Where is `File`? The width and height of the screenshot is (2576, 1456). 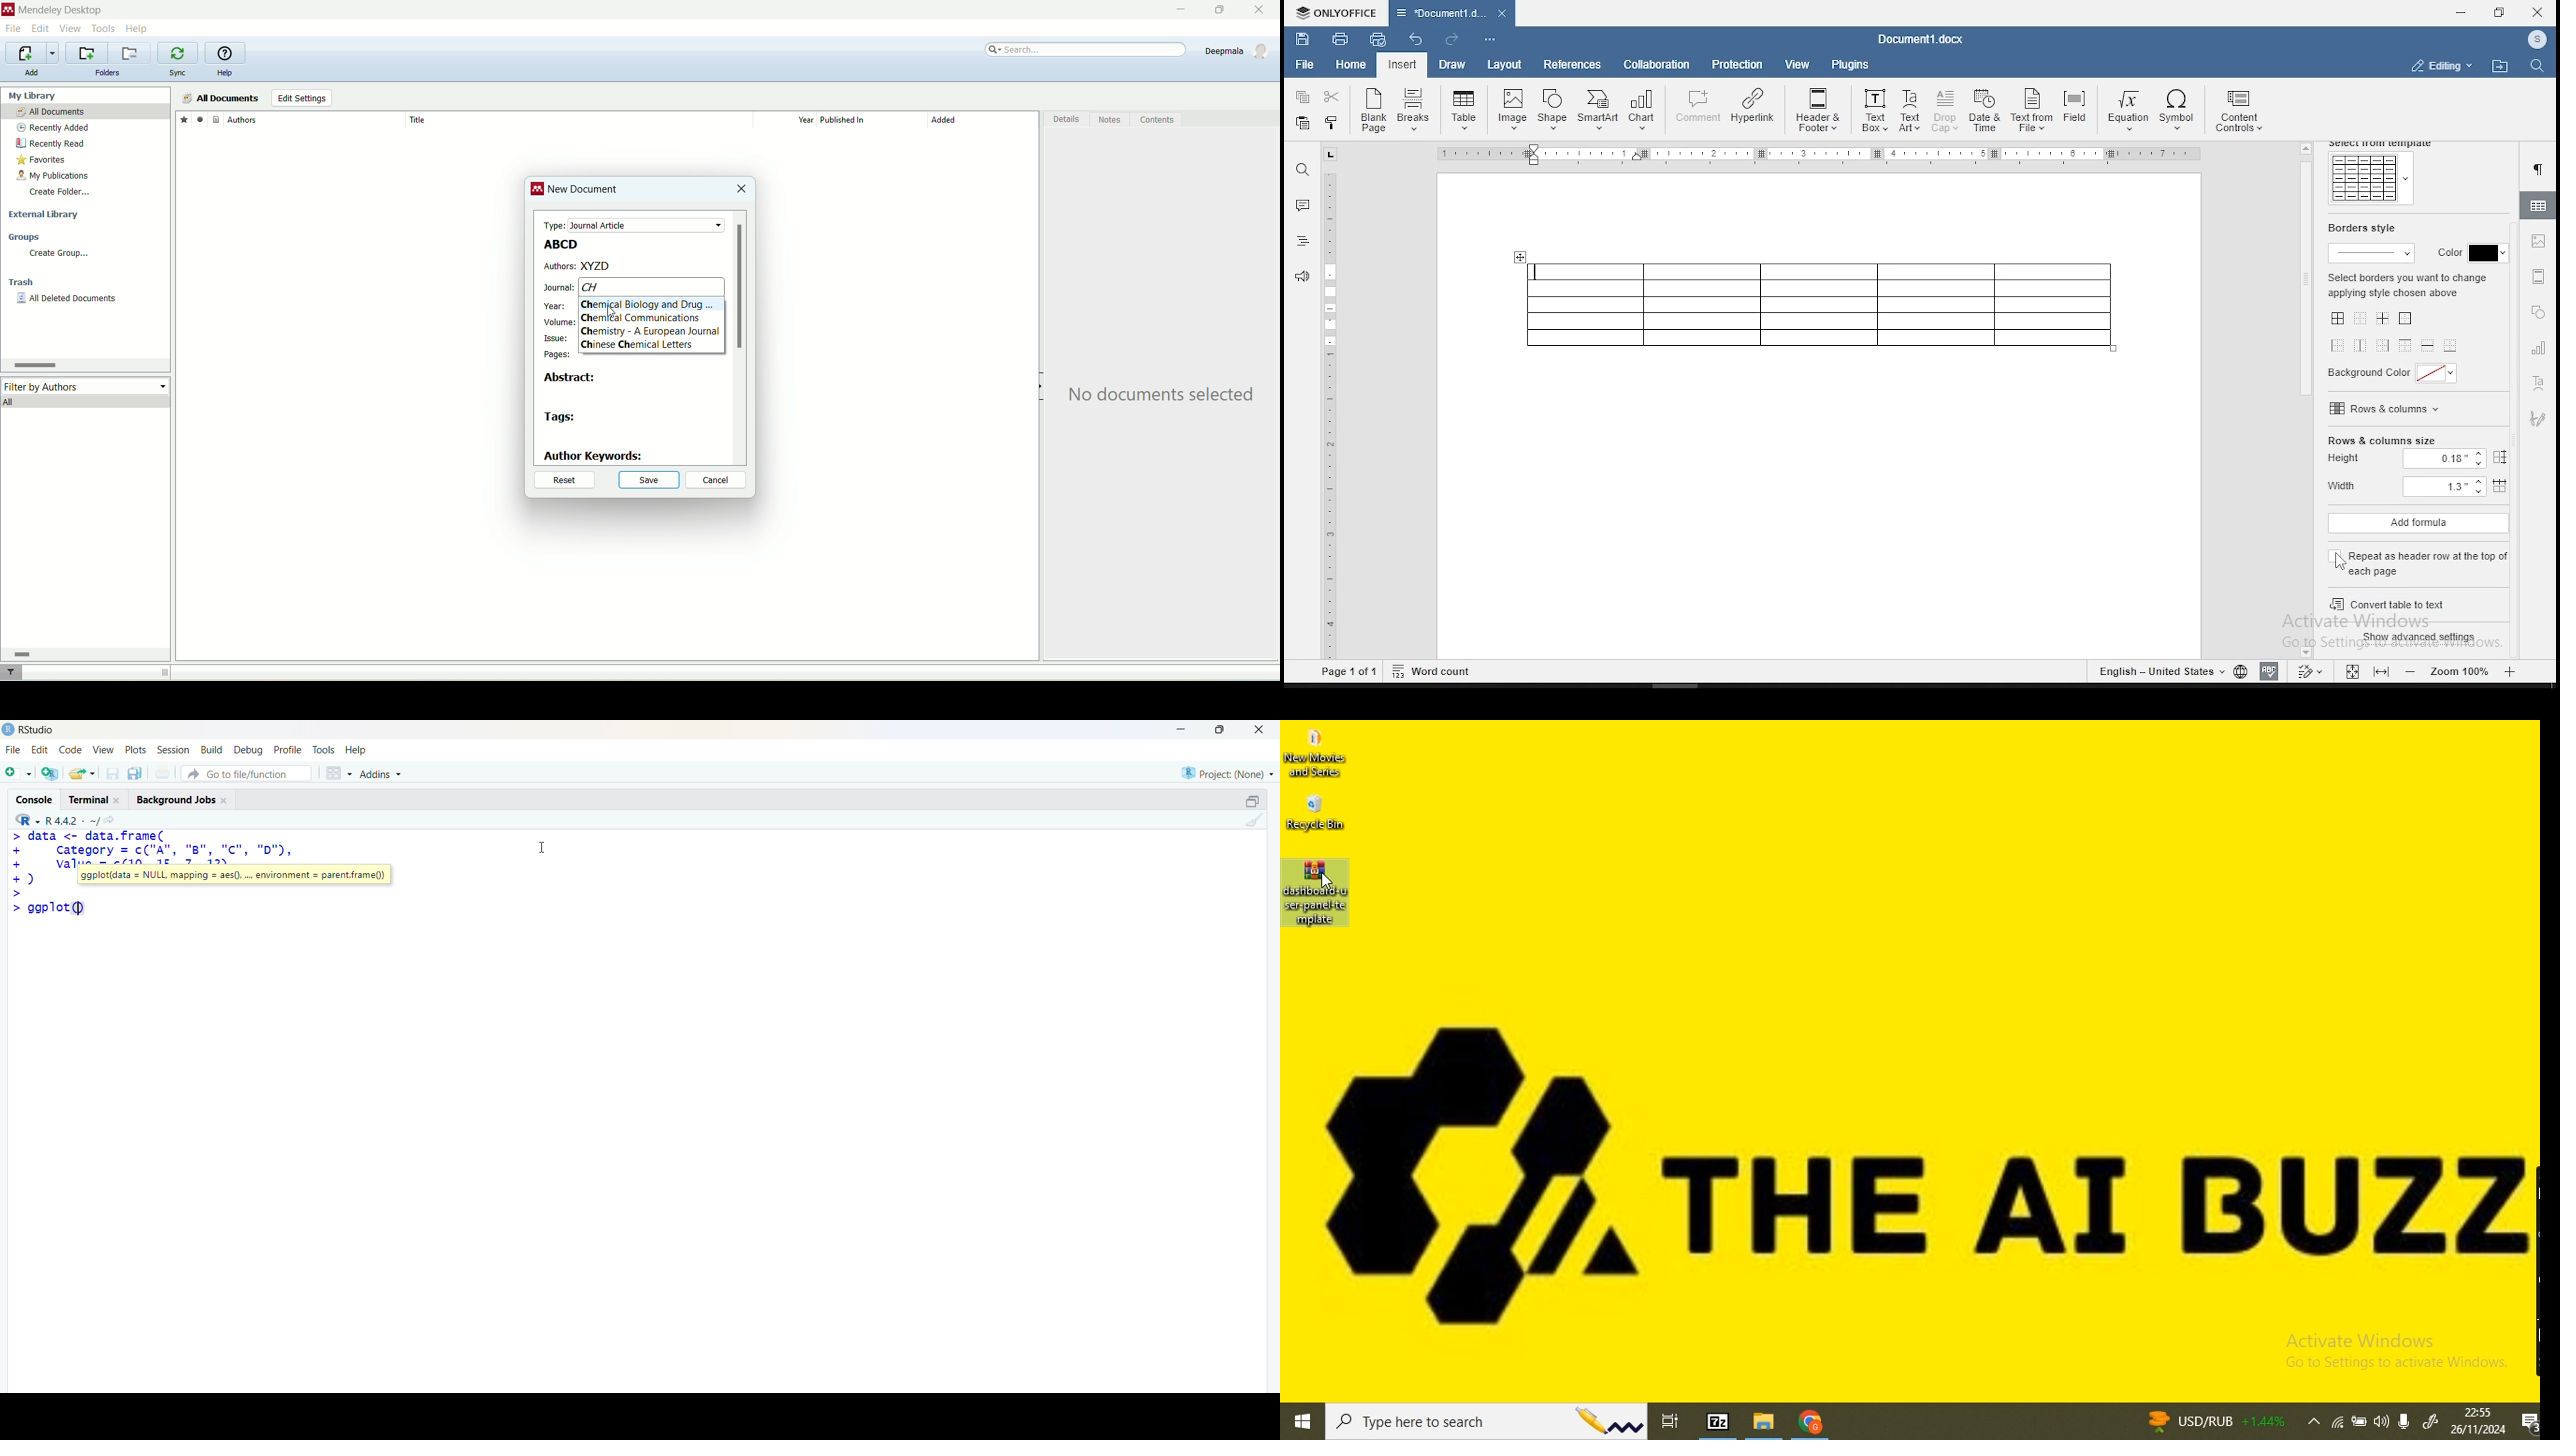
File is located at coordinates (13, 750).